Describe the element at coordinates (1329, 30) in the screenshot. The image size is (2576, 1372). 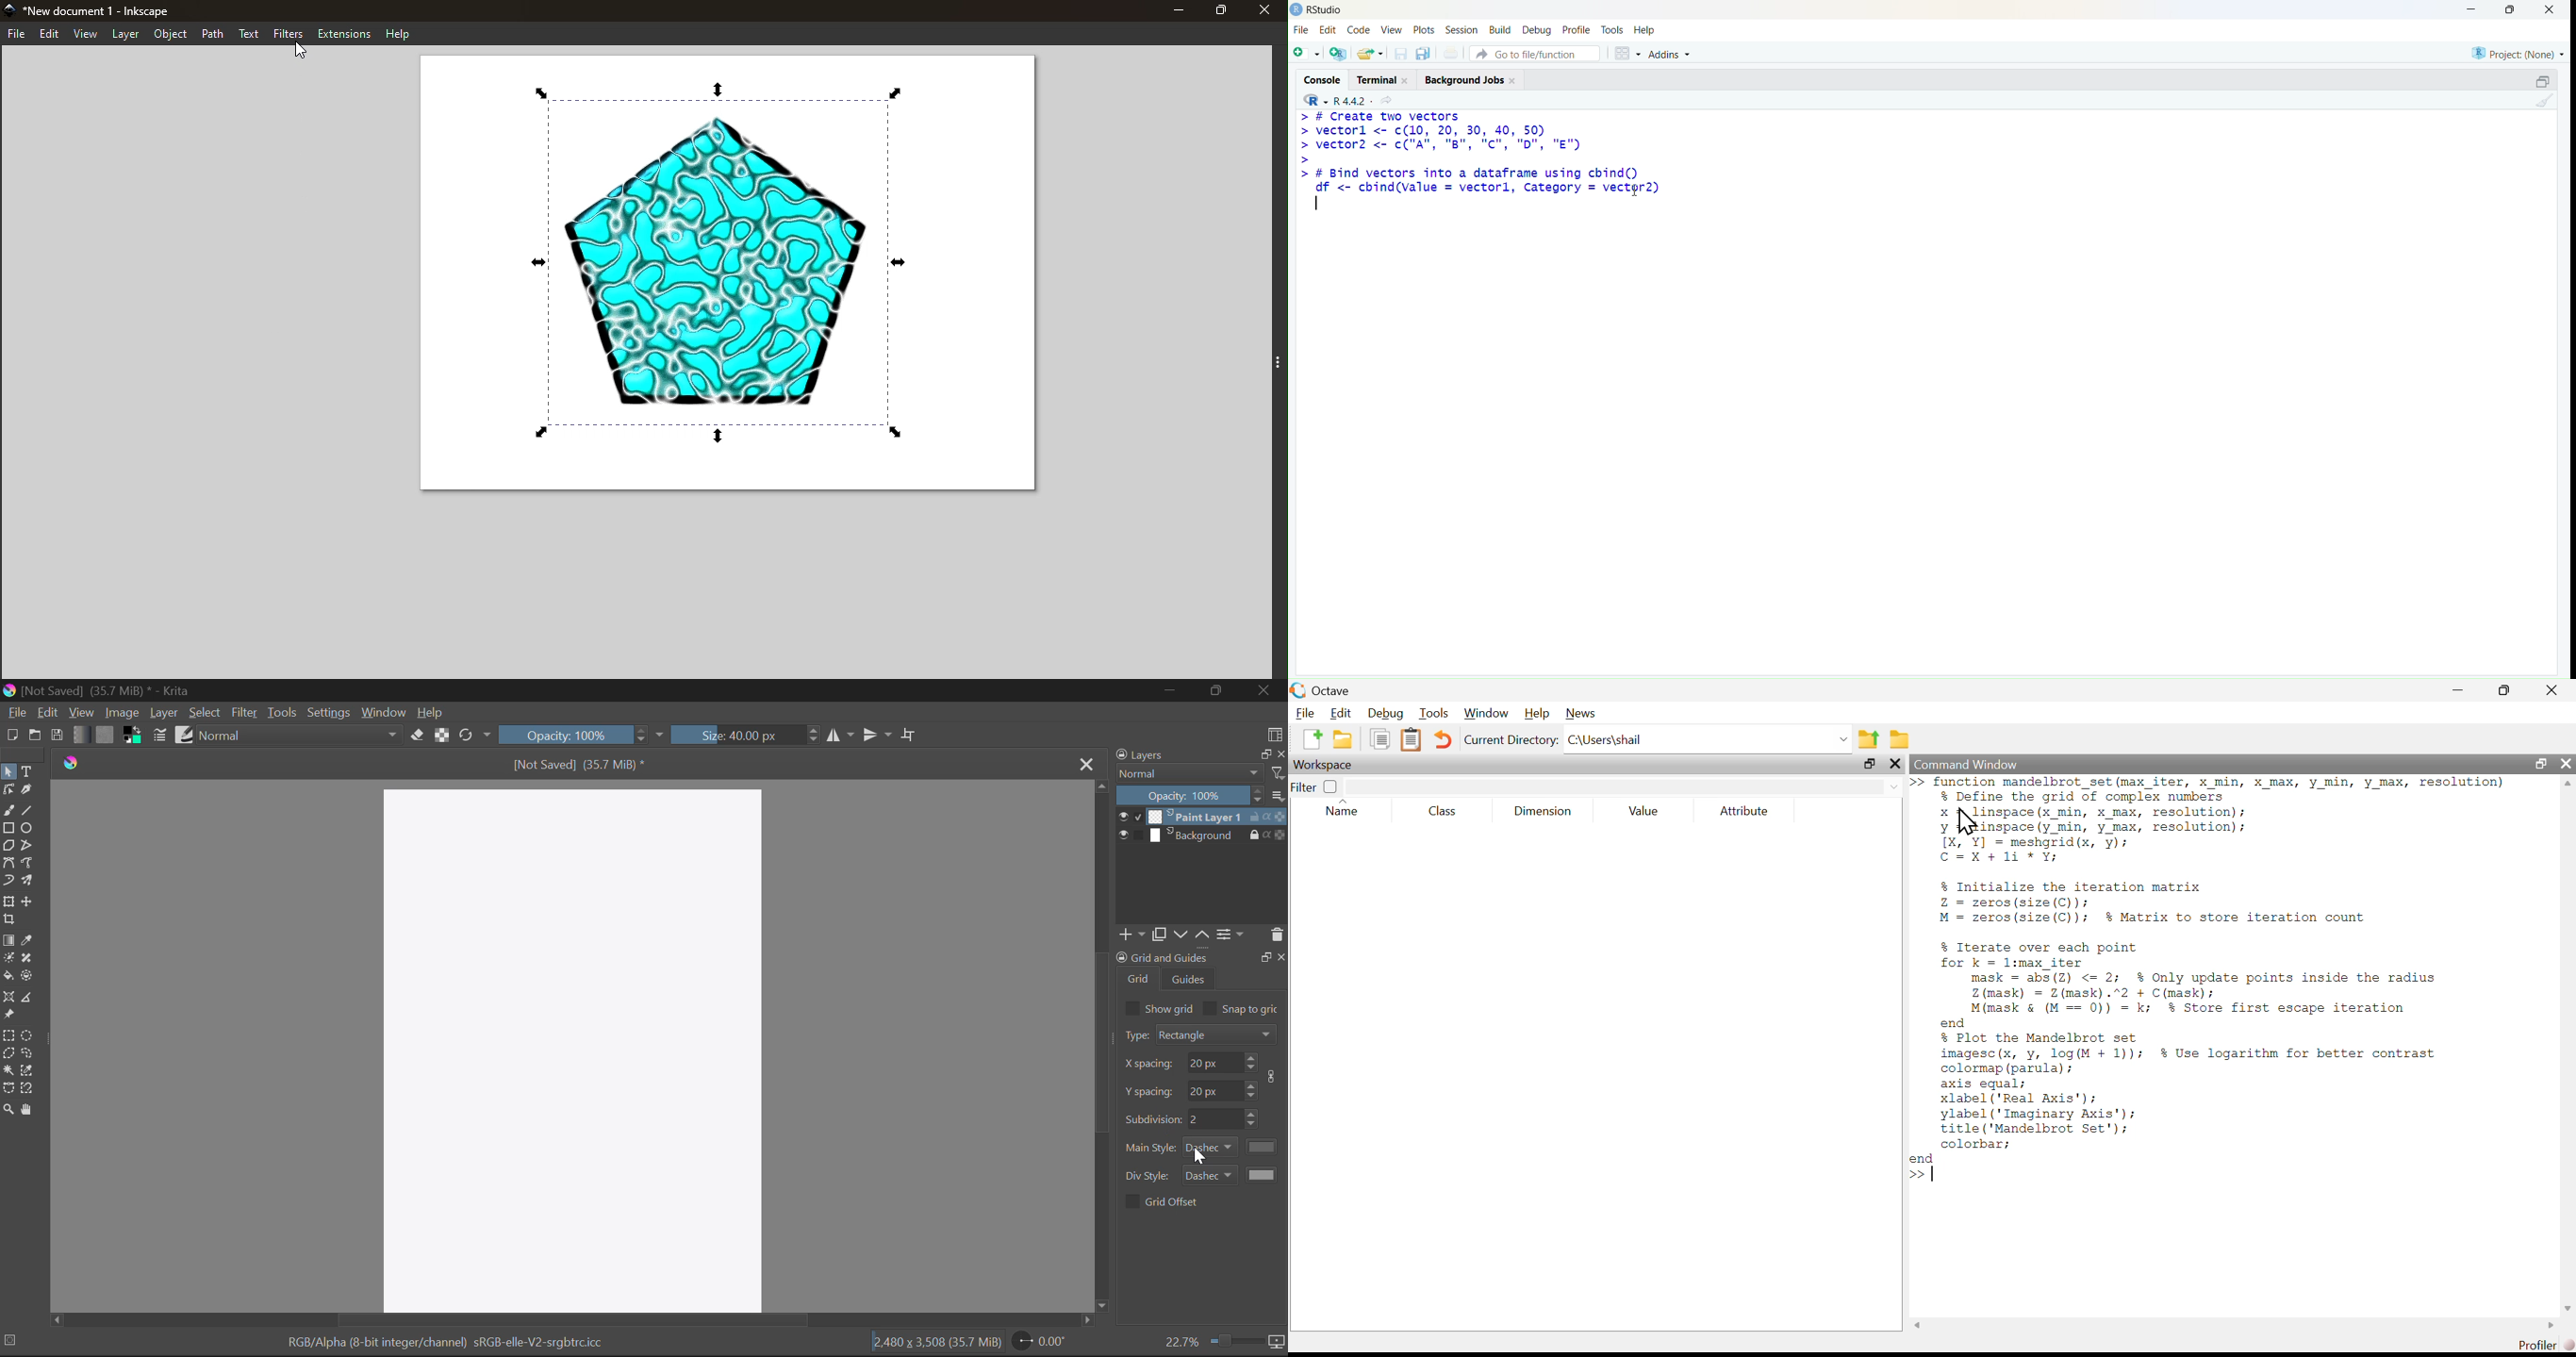
I see `Edit` at that location.